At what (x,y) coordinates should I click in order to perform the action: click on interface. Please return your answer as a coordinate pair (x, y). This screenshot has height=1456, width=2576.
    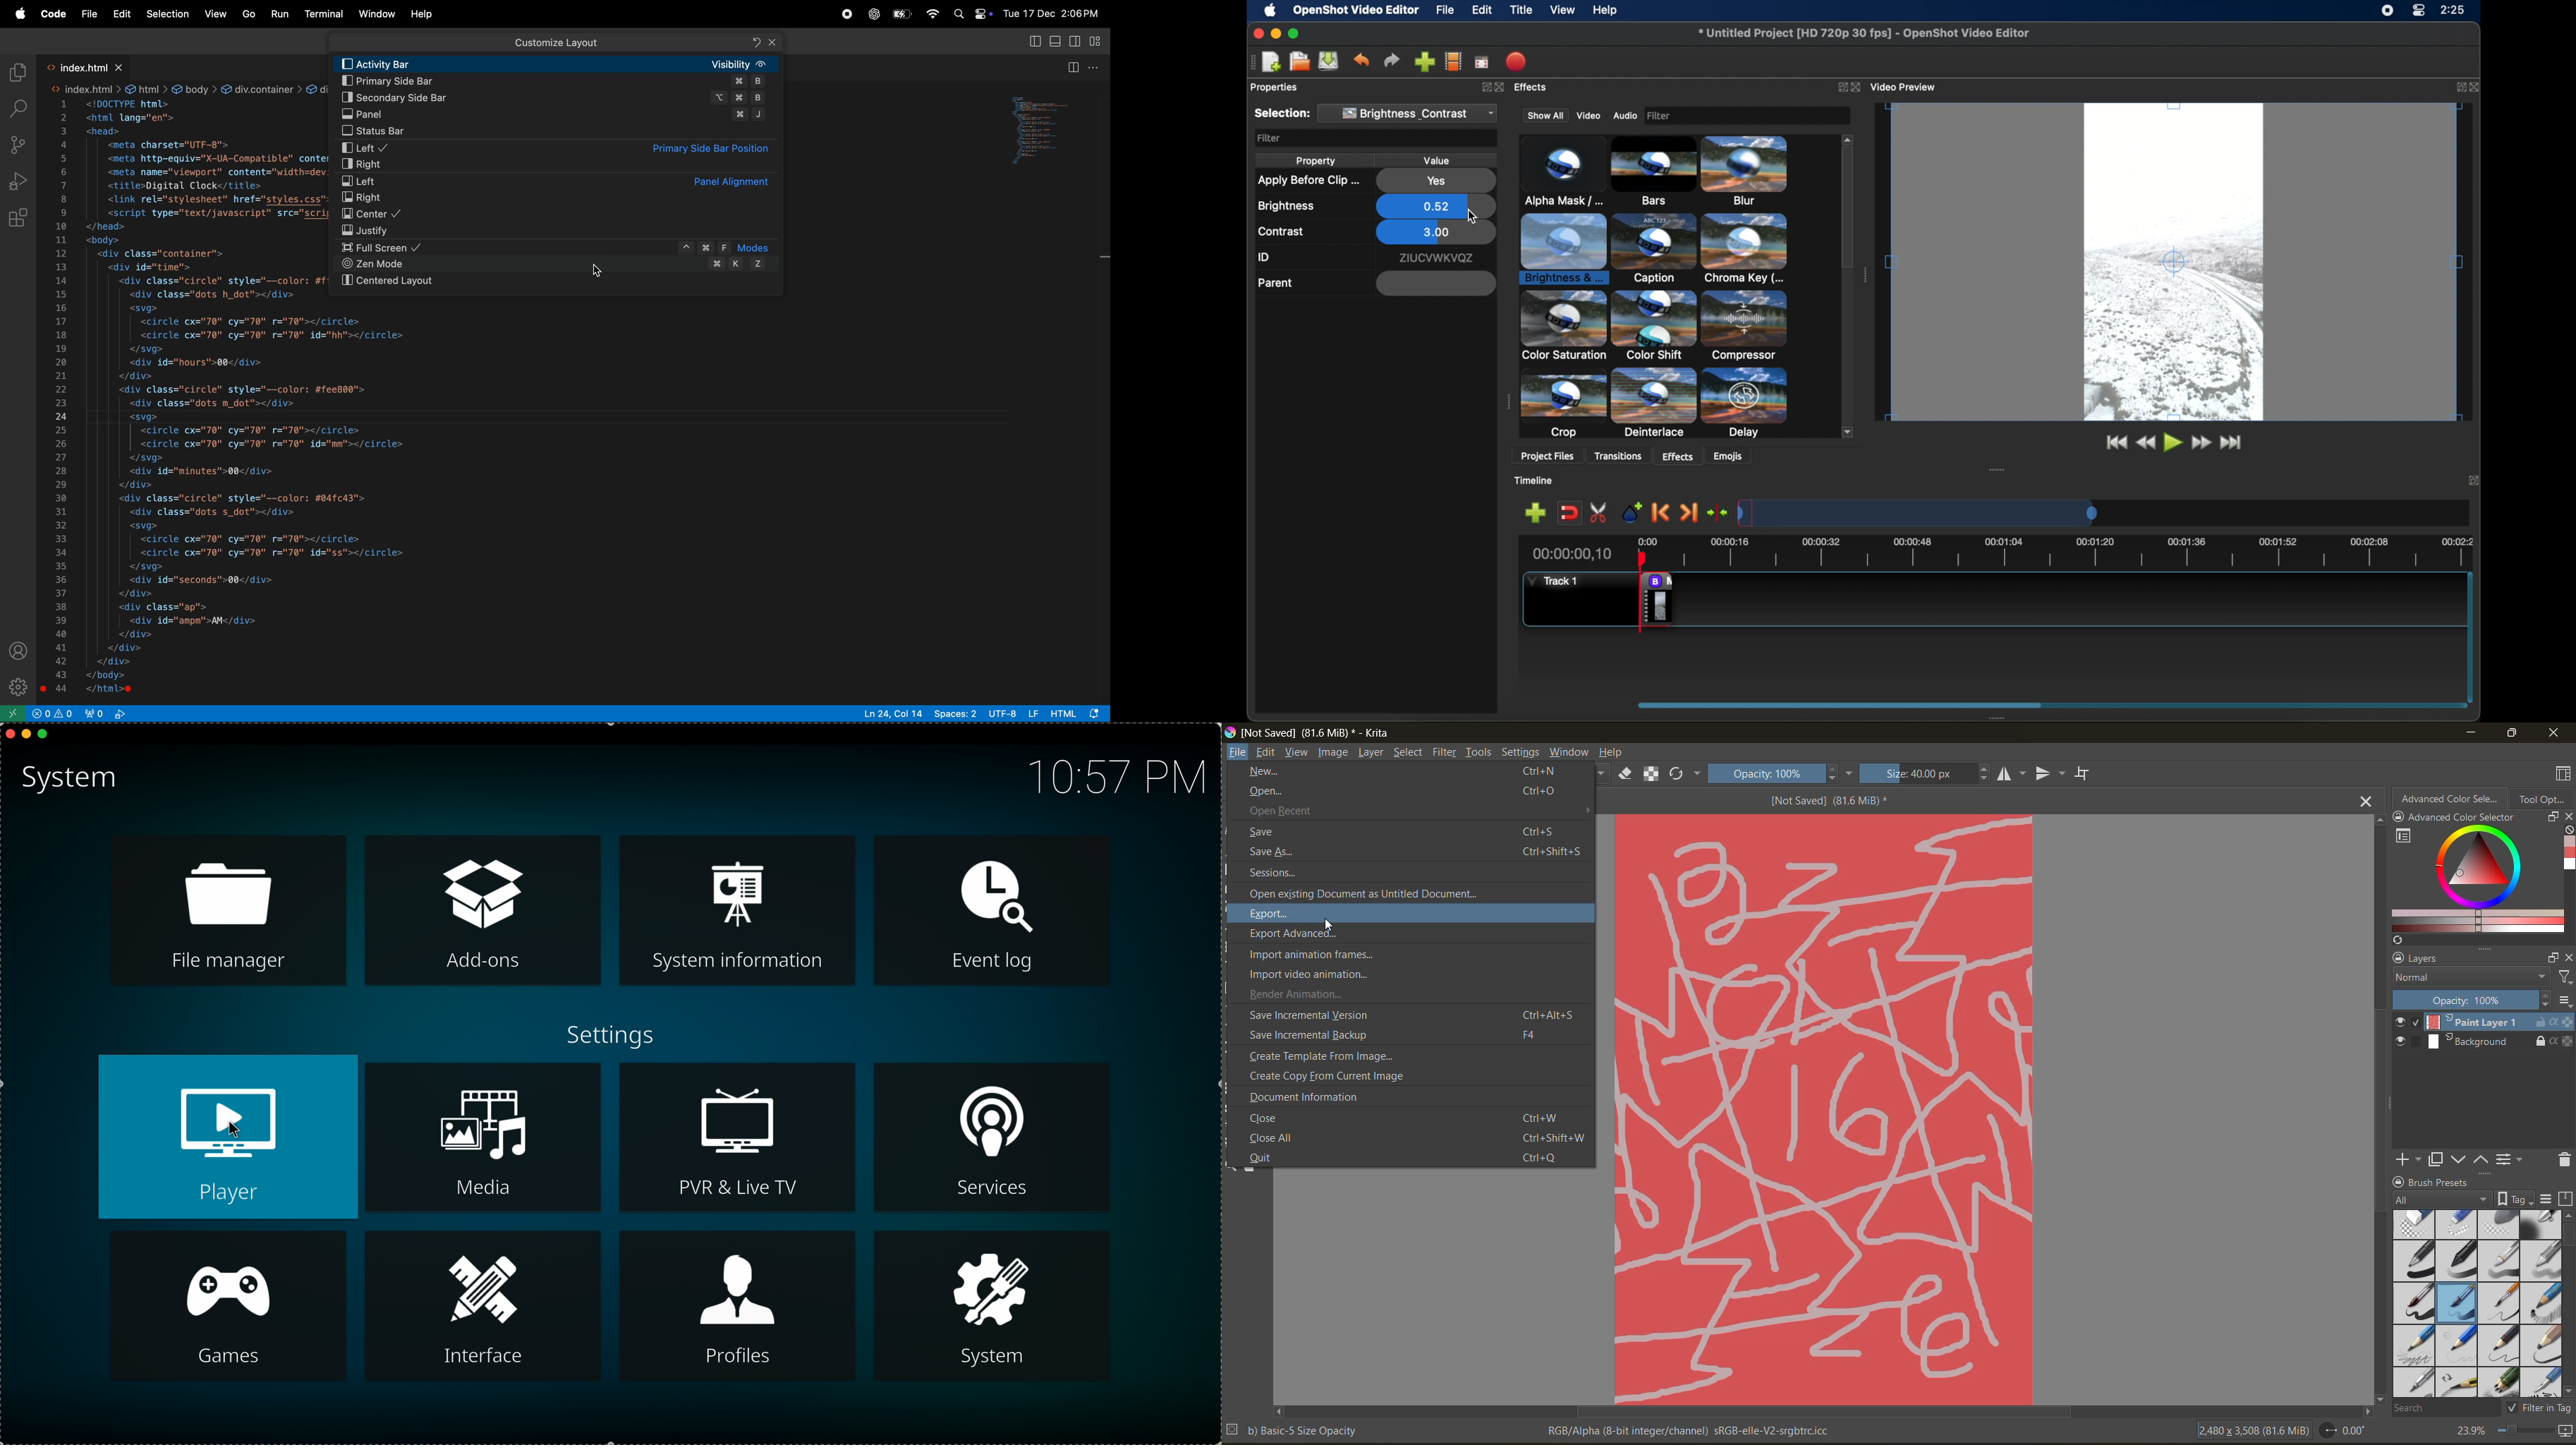
    Looking at the image, I should click on (480, 1307).